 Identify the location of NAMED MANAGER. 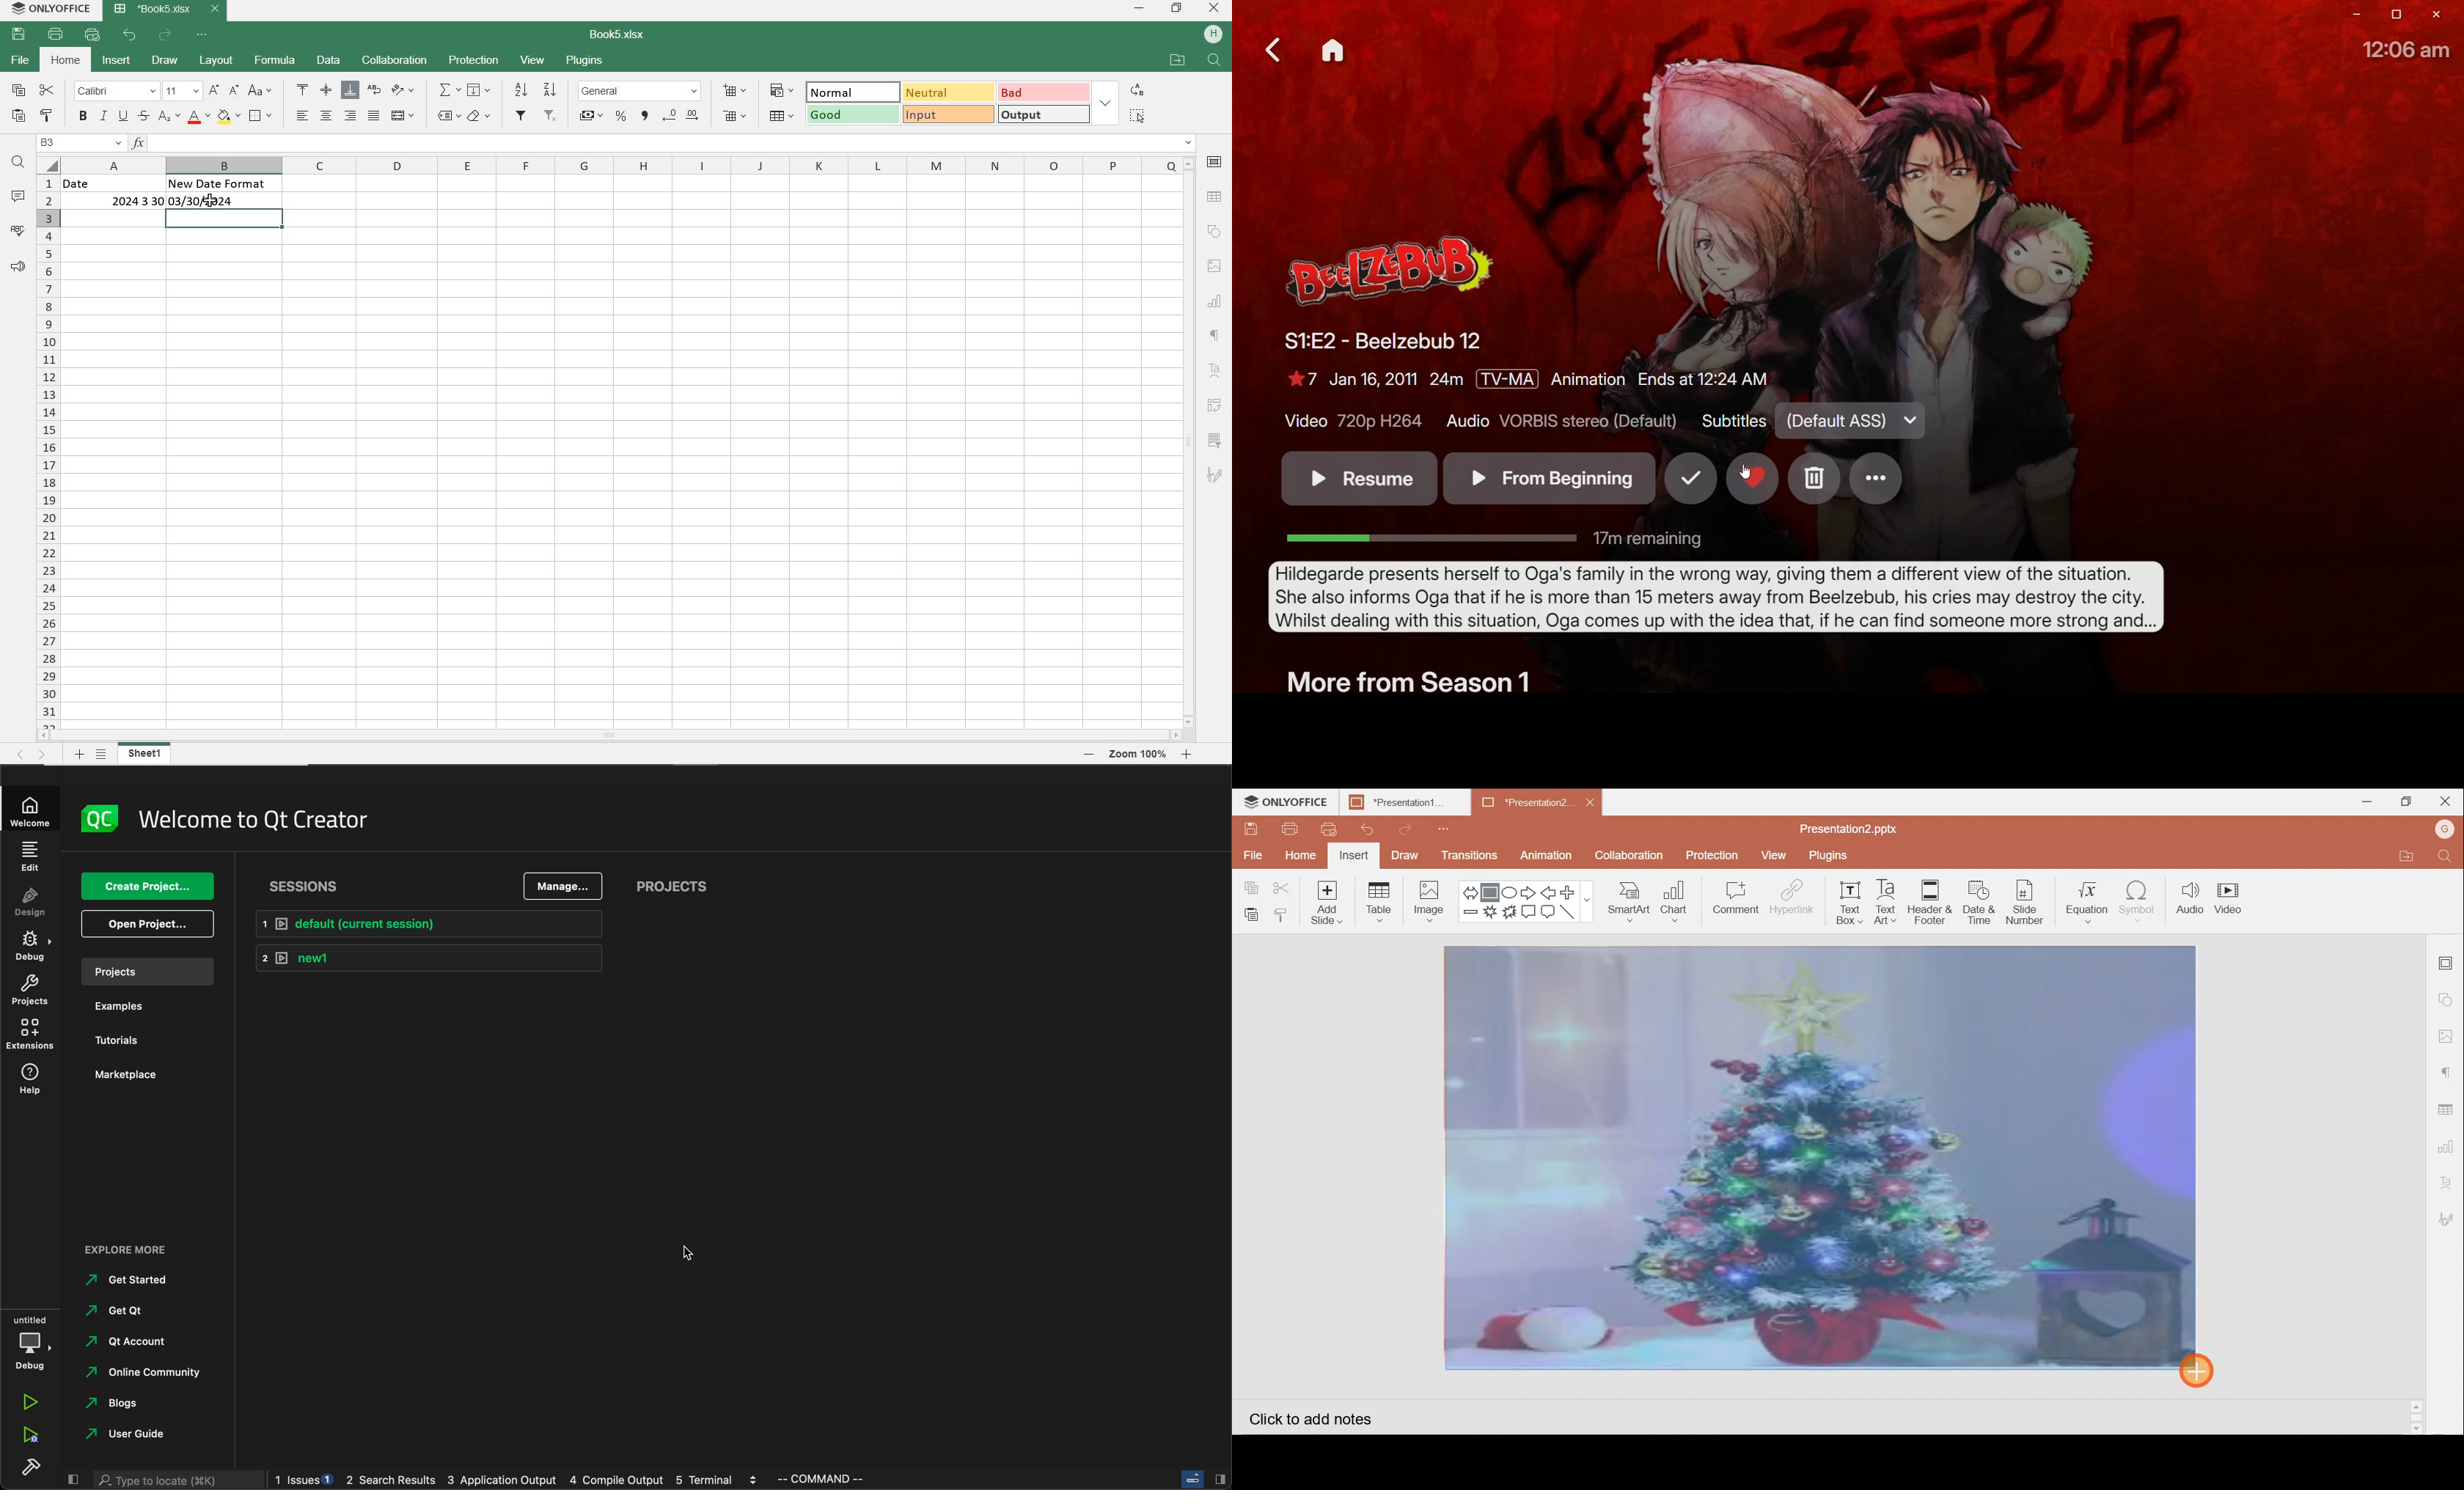
(79, 143).